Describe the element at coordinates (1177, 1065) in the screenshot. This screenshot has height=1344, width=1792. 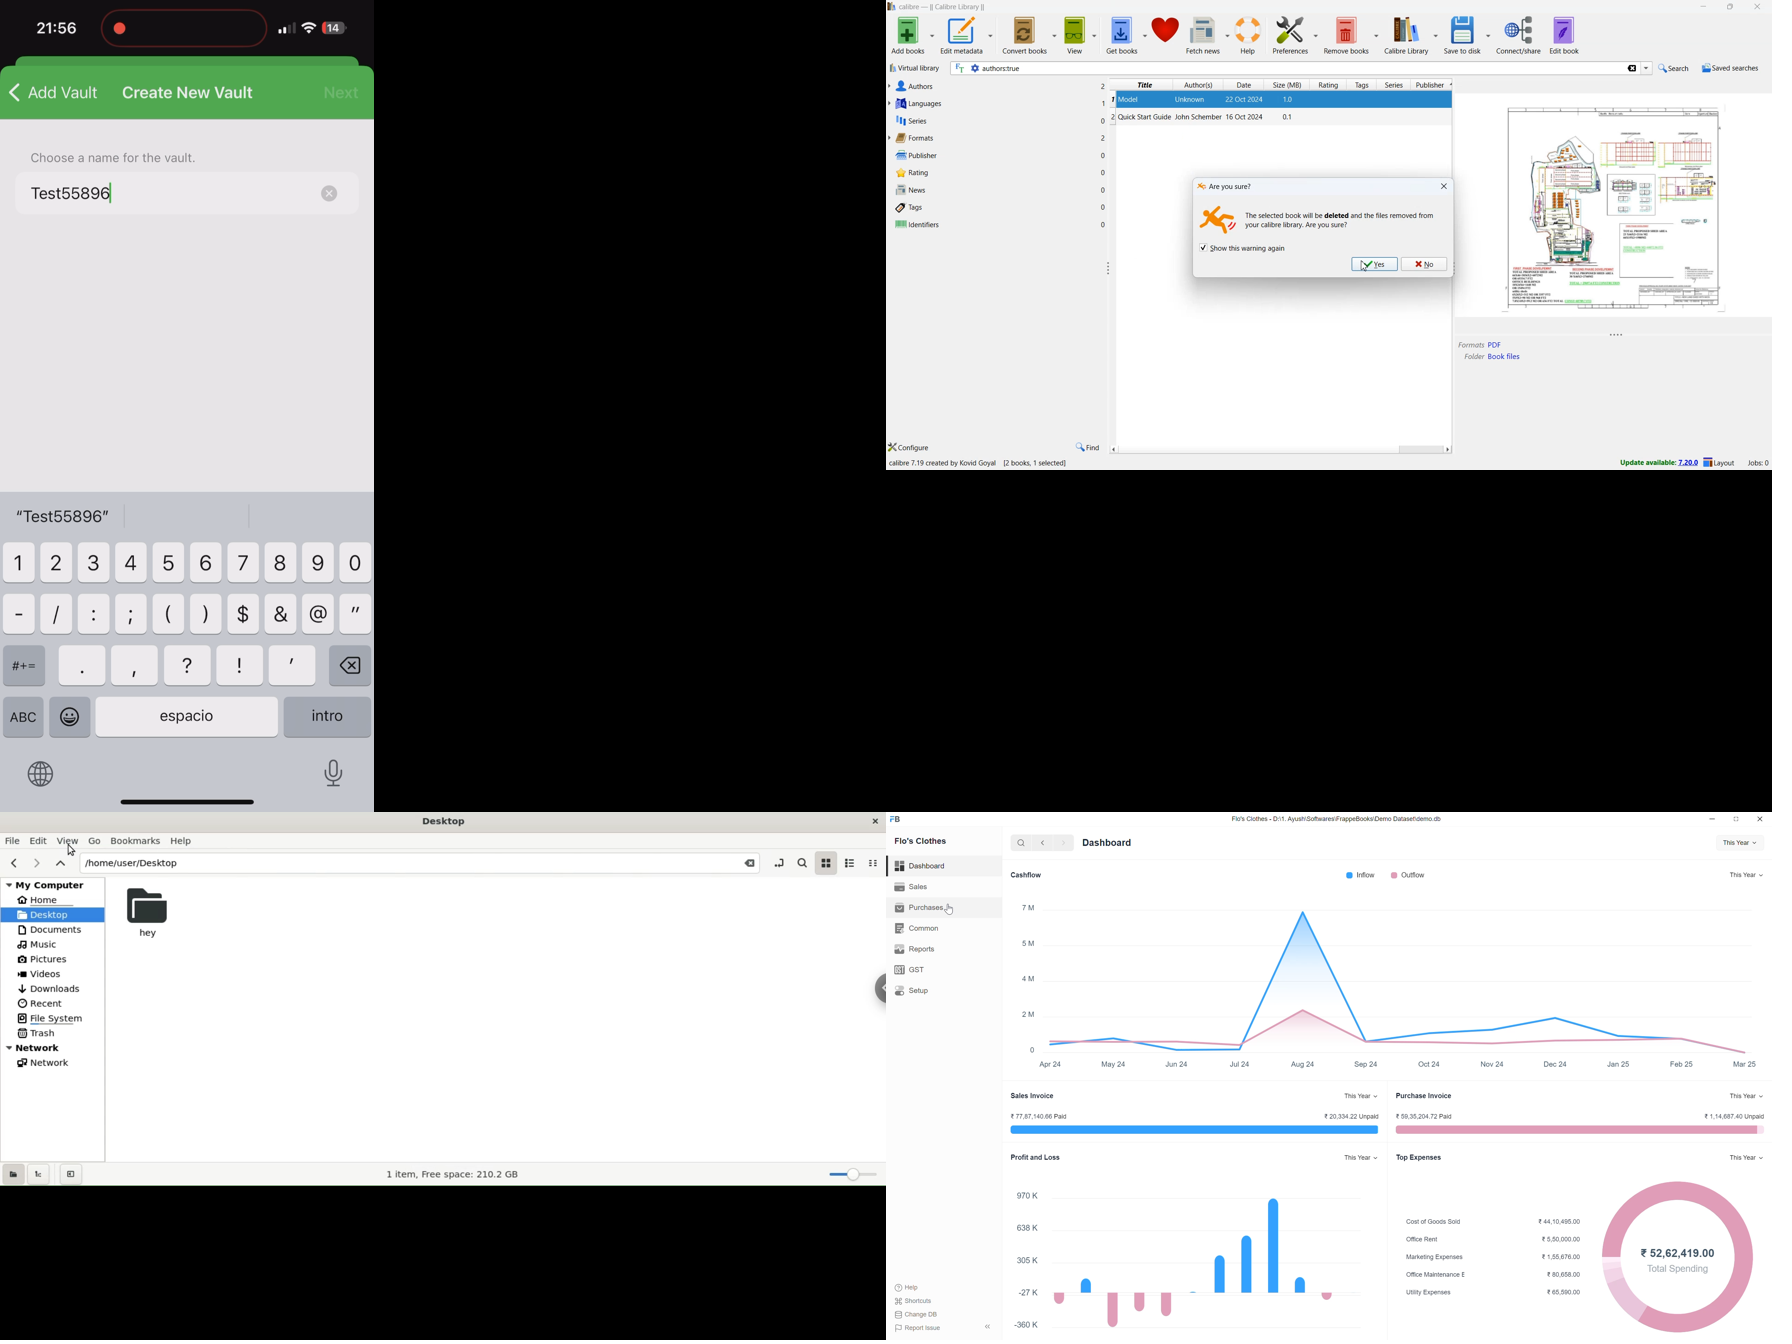
I see `jun 24` at that location.